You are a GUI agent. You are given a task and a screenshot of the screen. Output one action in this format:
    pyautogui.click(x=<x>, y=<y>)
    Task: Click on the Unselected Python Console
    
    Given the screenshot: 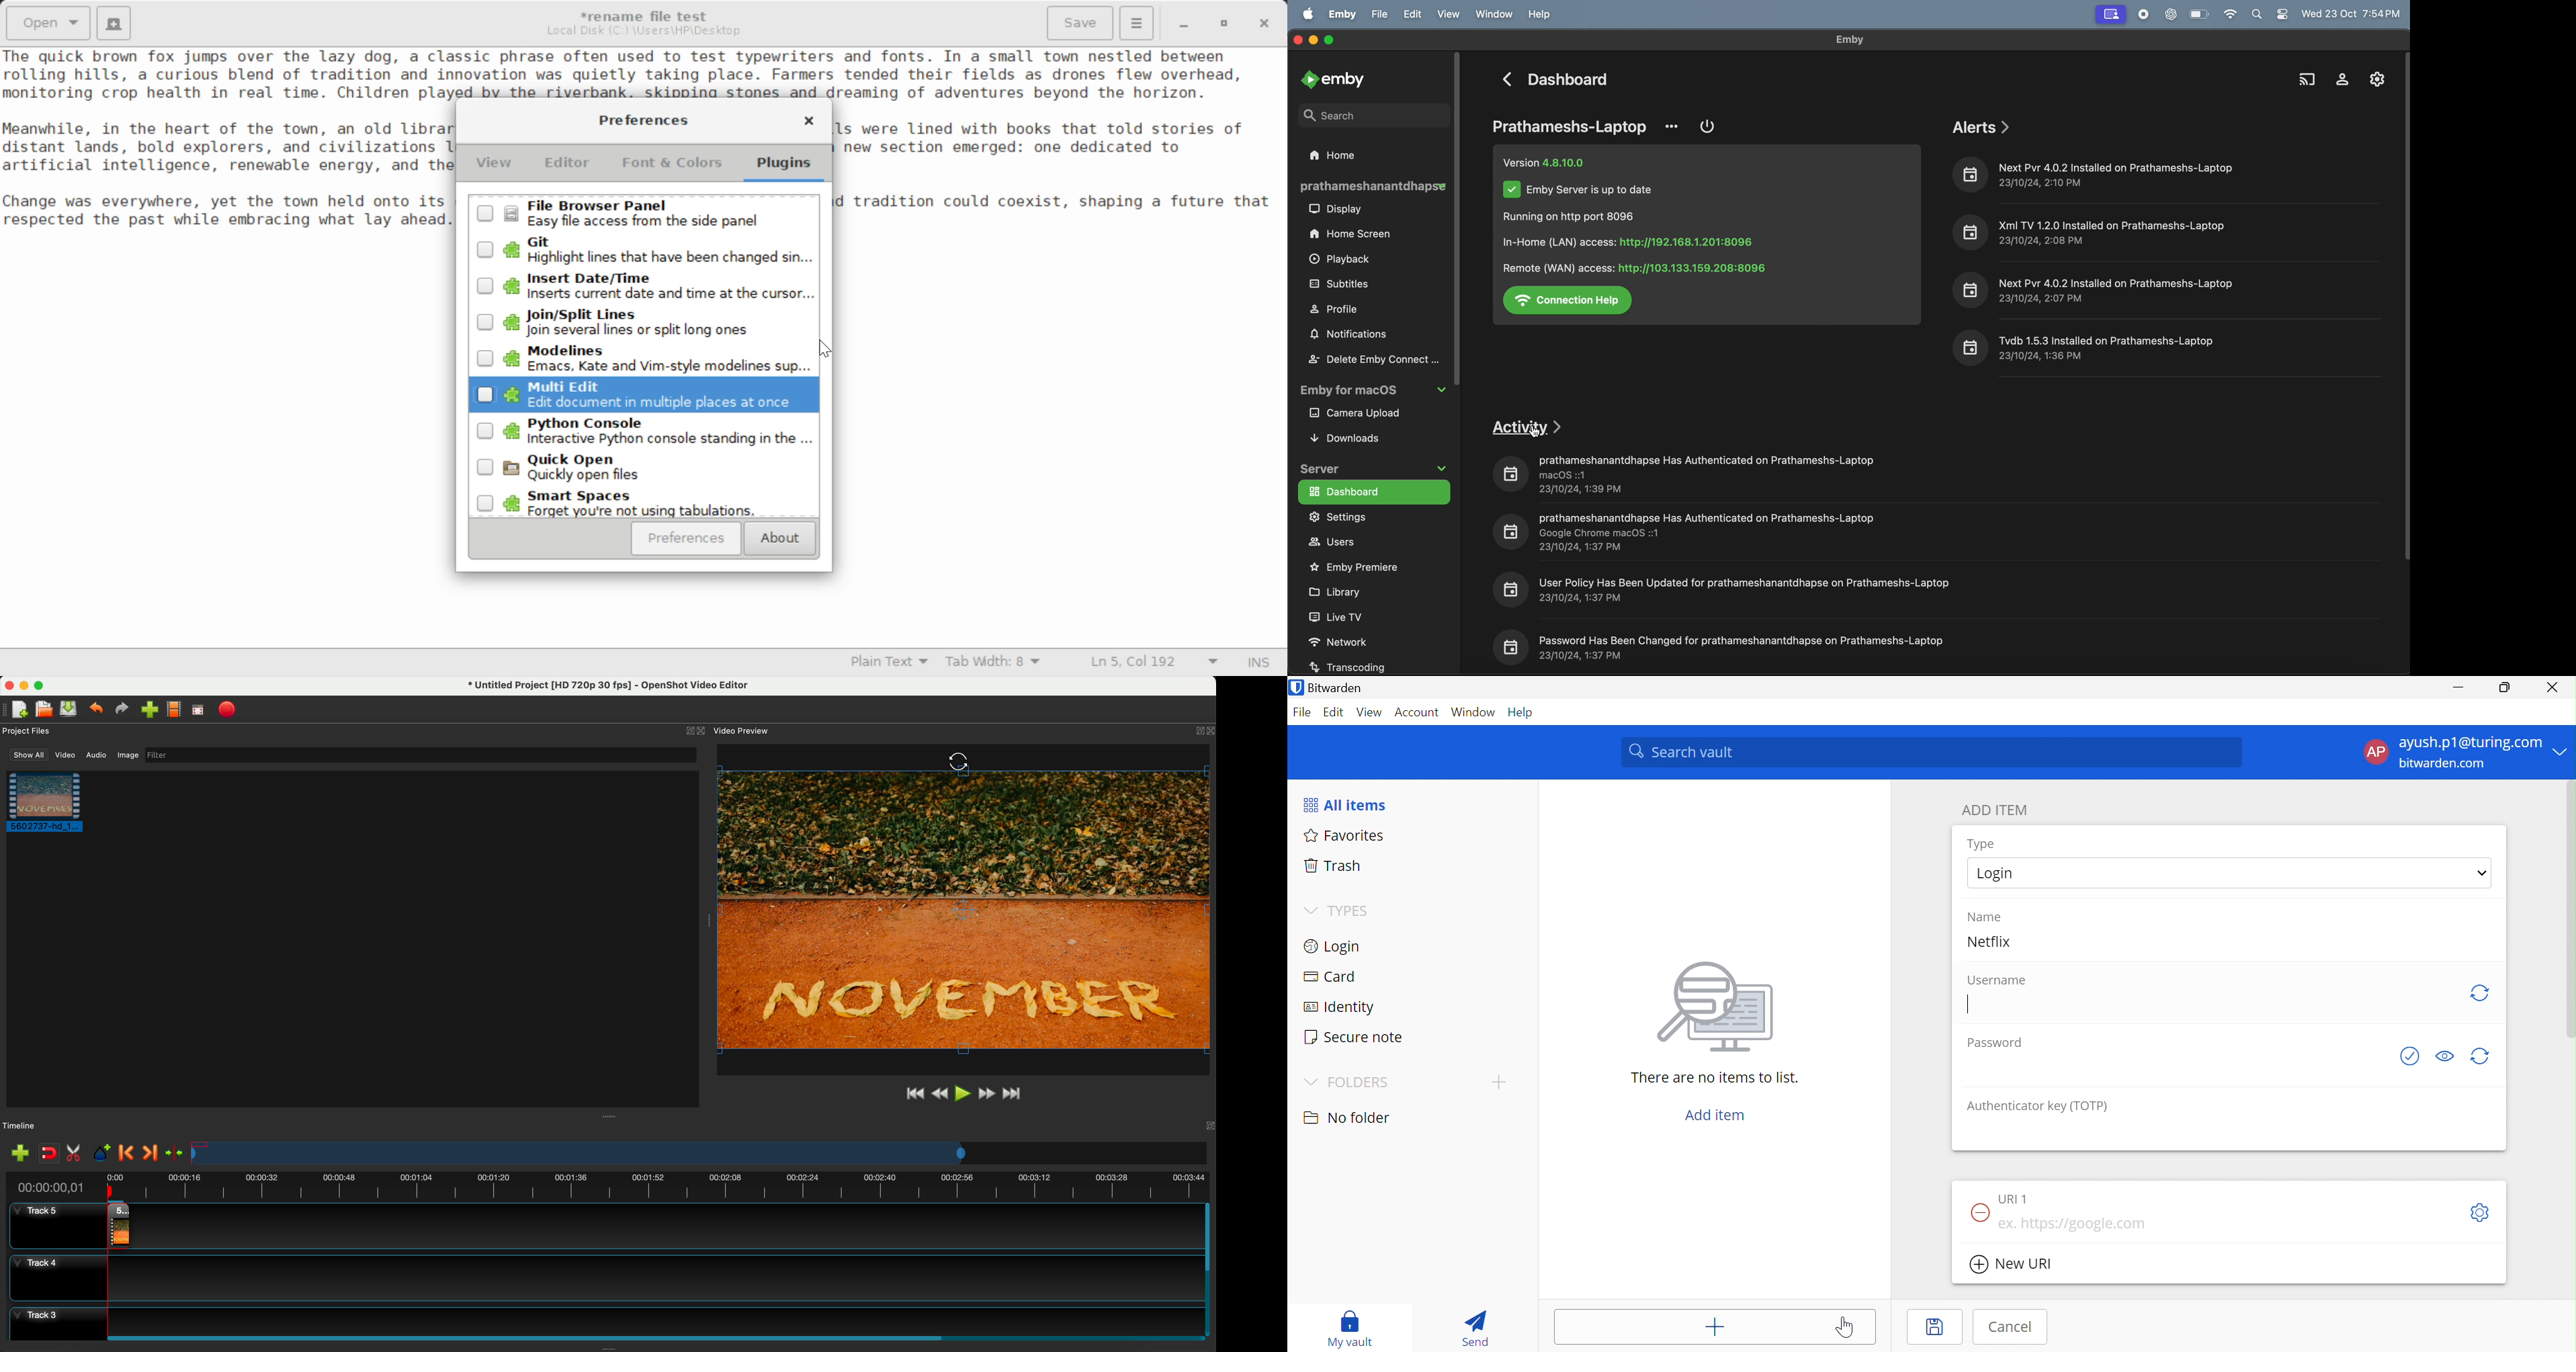 What is the action you would take?
    pyautogui.click(x=643, y=435)
    